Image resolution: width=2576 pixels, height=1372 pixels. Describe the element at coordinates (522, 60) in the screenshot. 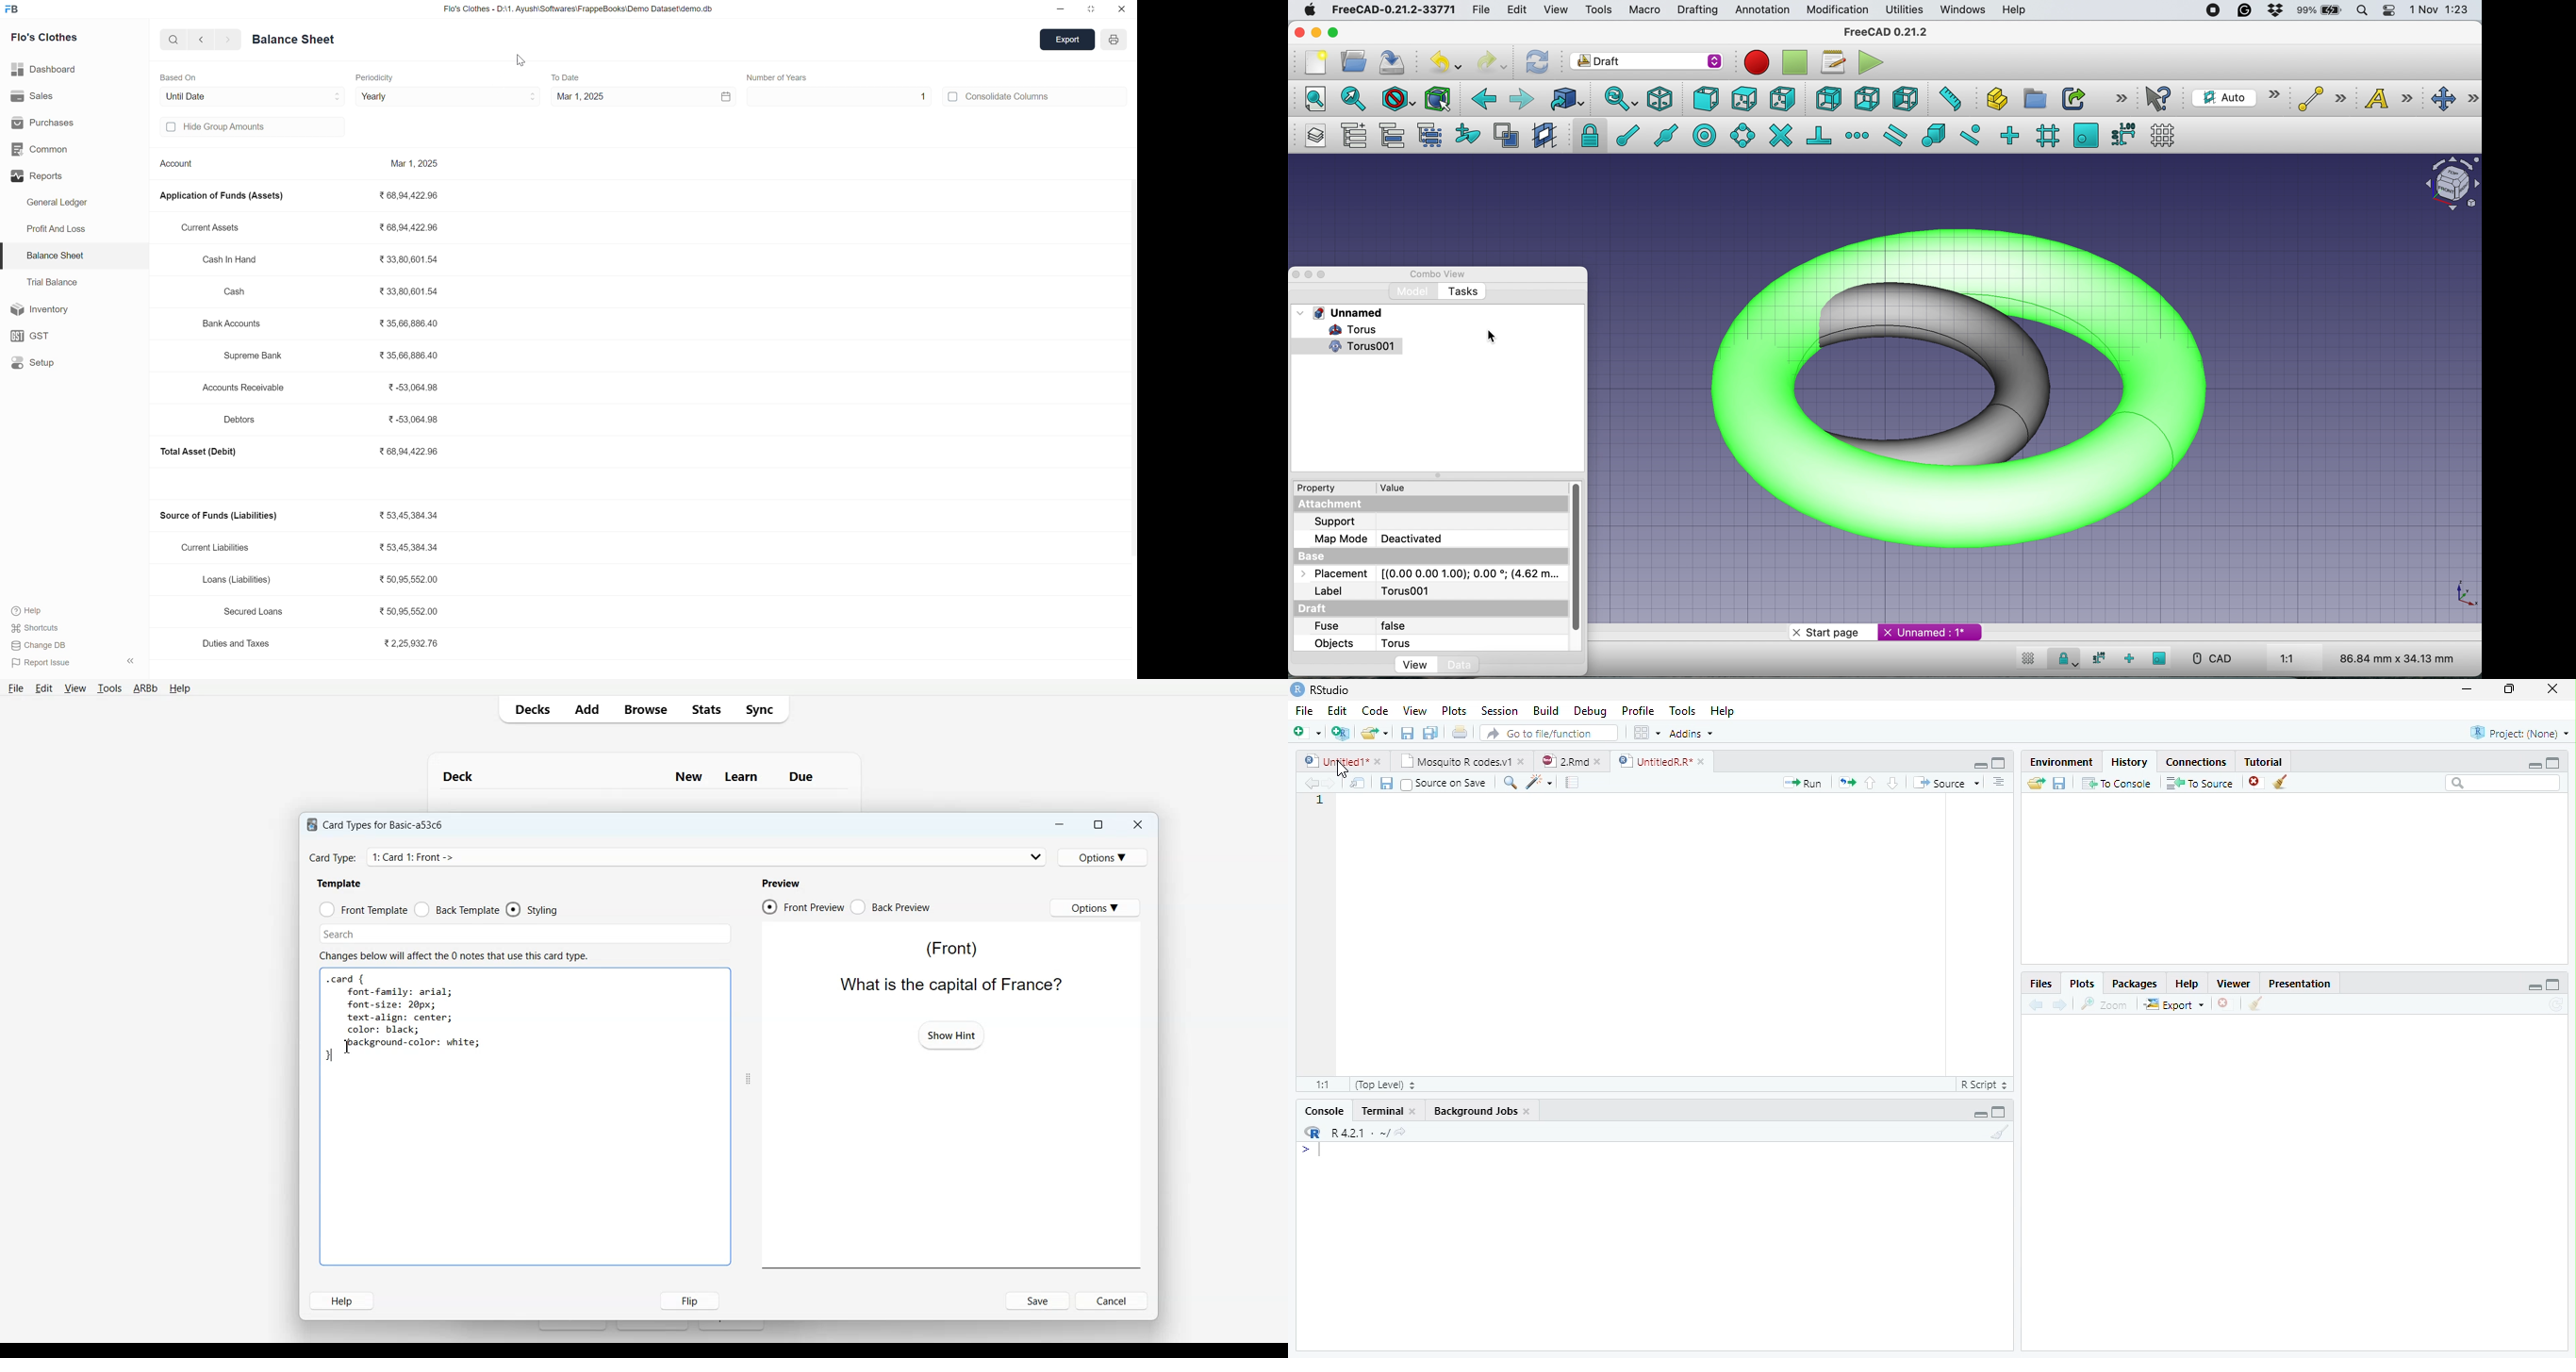

I see `cursor` at that location.